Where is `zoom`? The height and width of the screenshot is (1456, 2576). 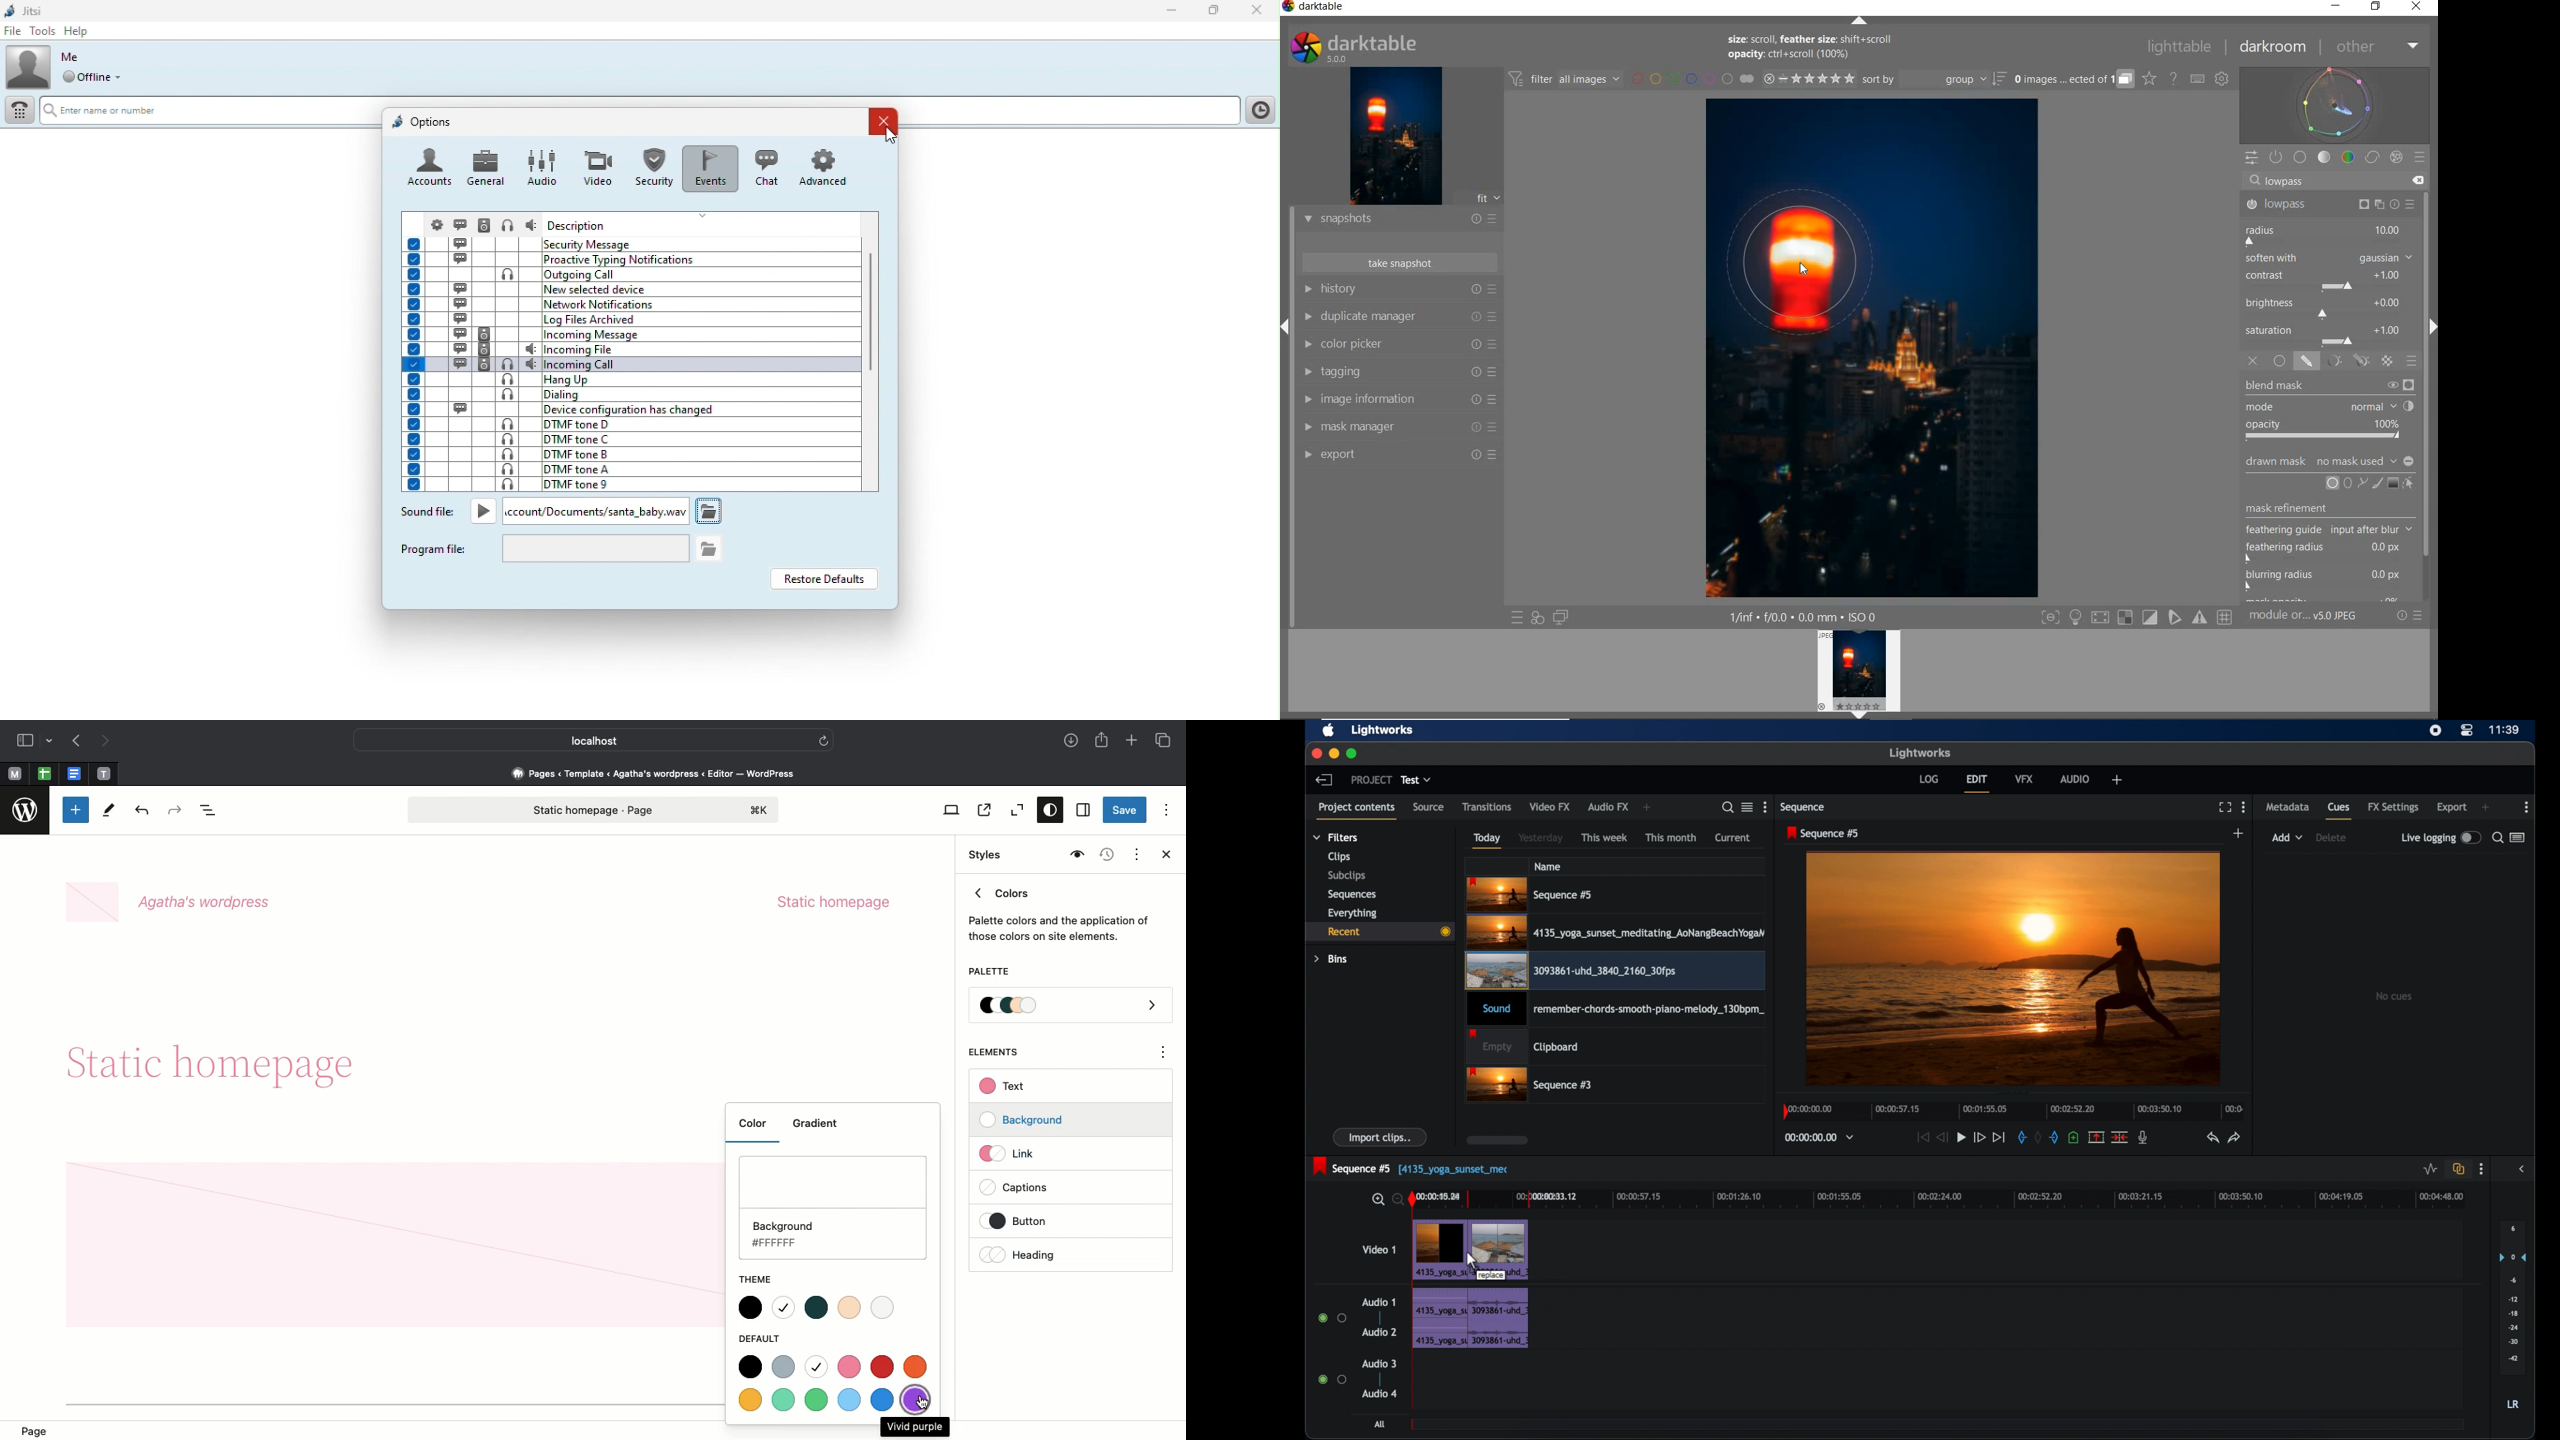
zoom is located at coordinates (1385, 1200).